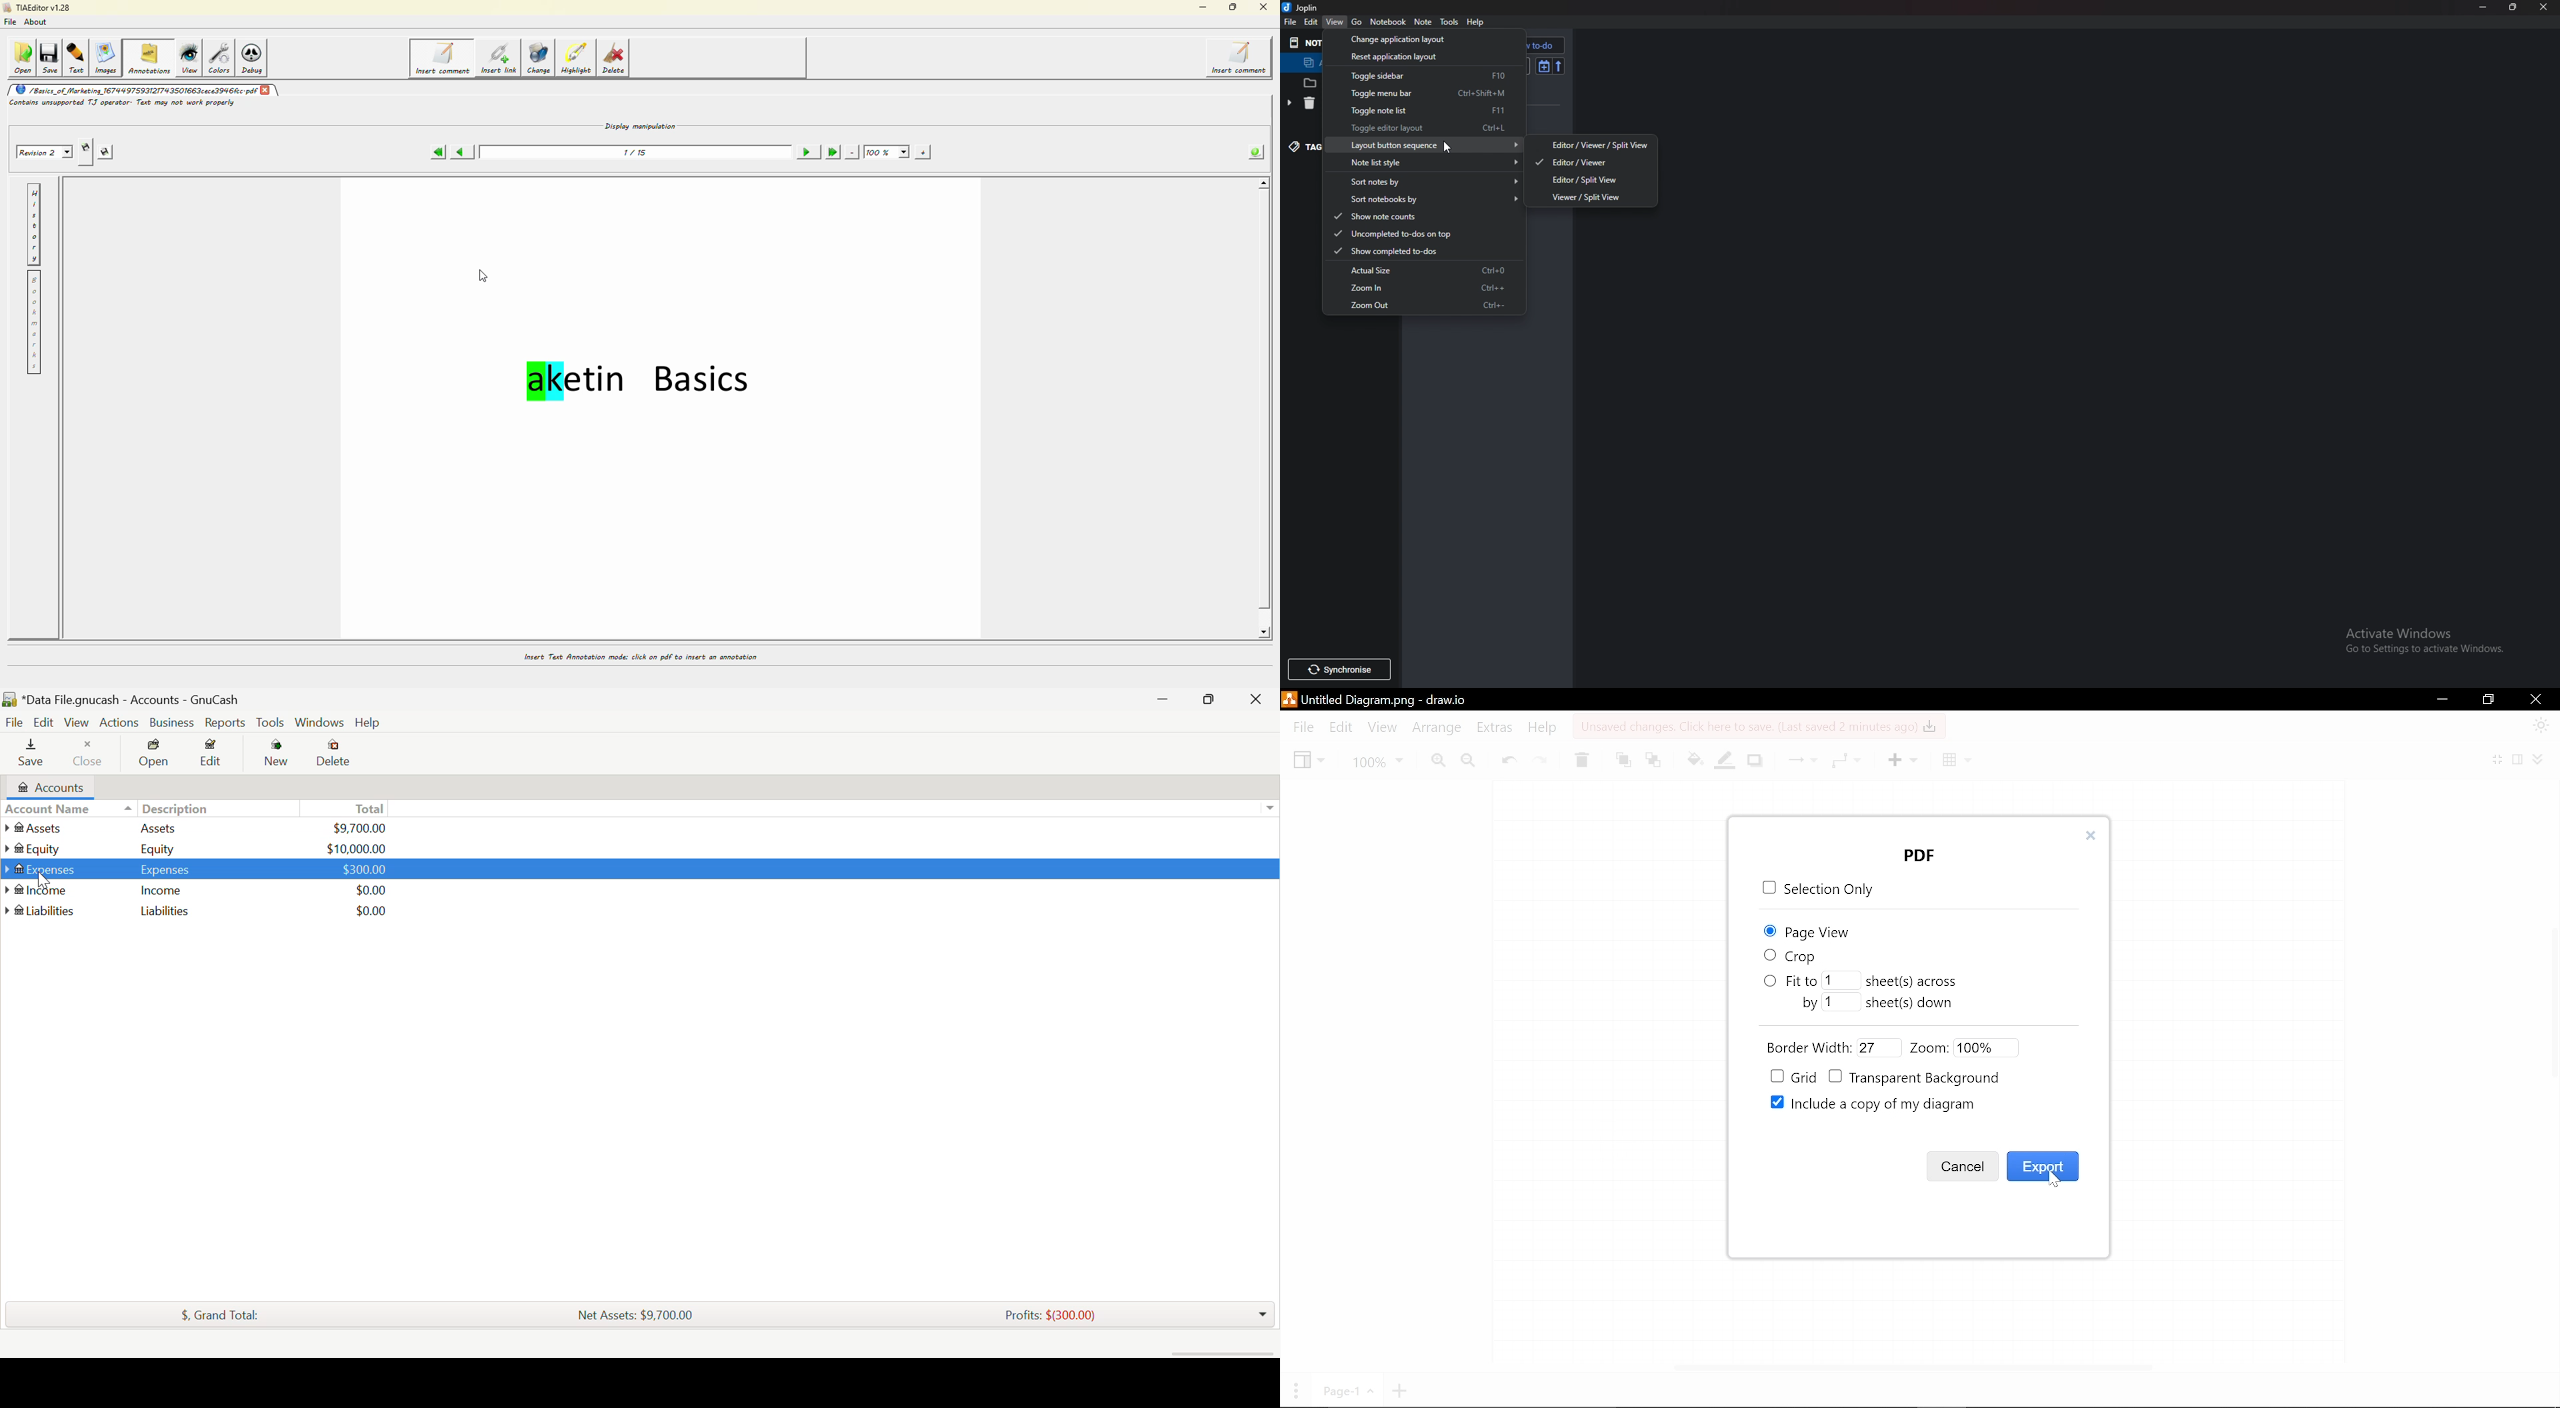 Image resolution: width=2576 pixels, height=1428 pixels. What do you see at coordinates (1914, 1077) in the screenshot?
I see `Transparent Background` at bounding box center [1914, 1077].